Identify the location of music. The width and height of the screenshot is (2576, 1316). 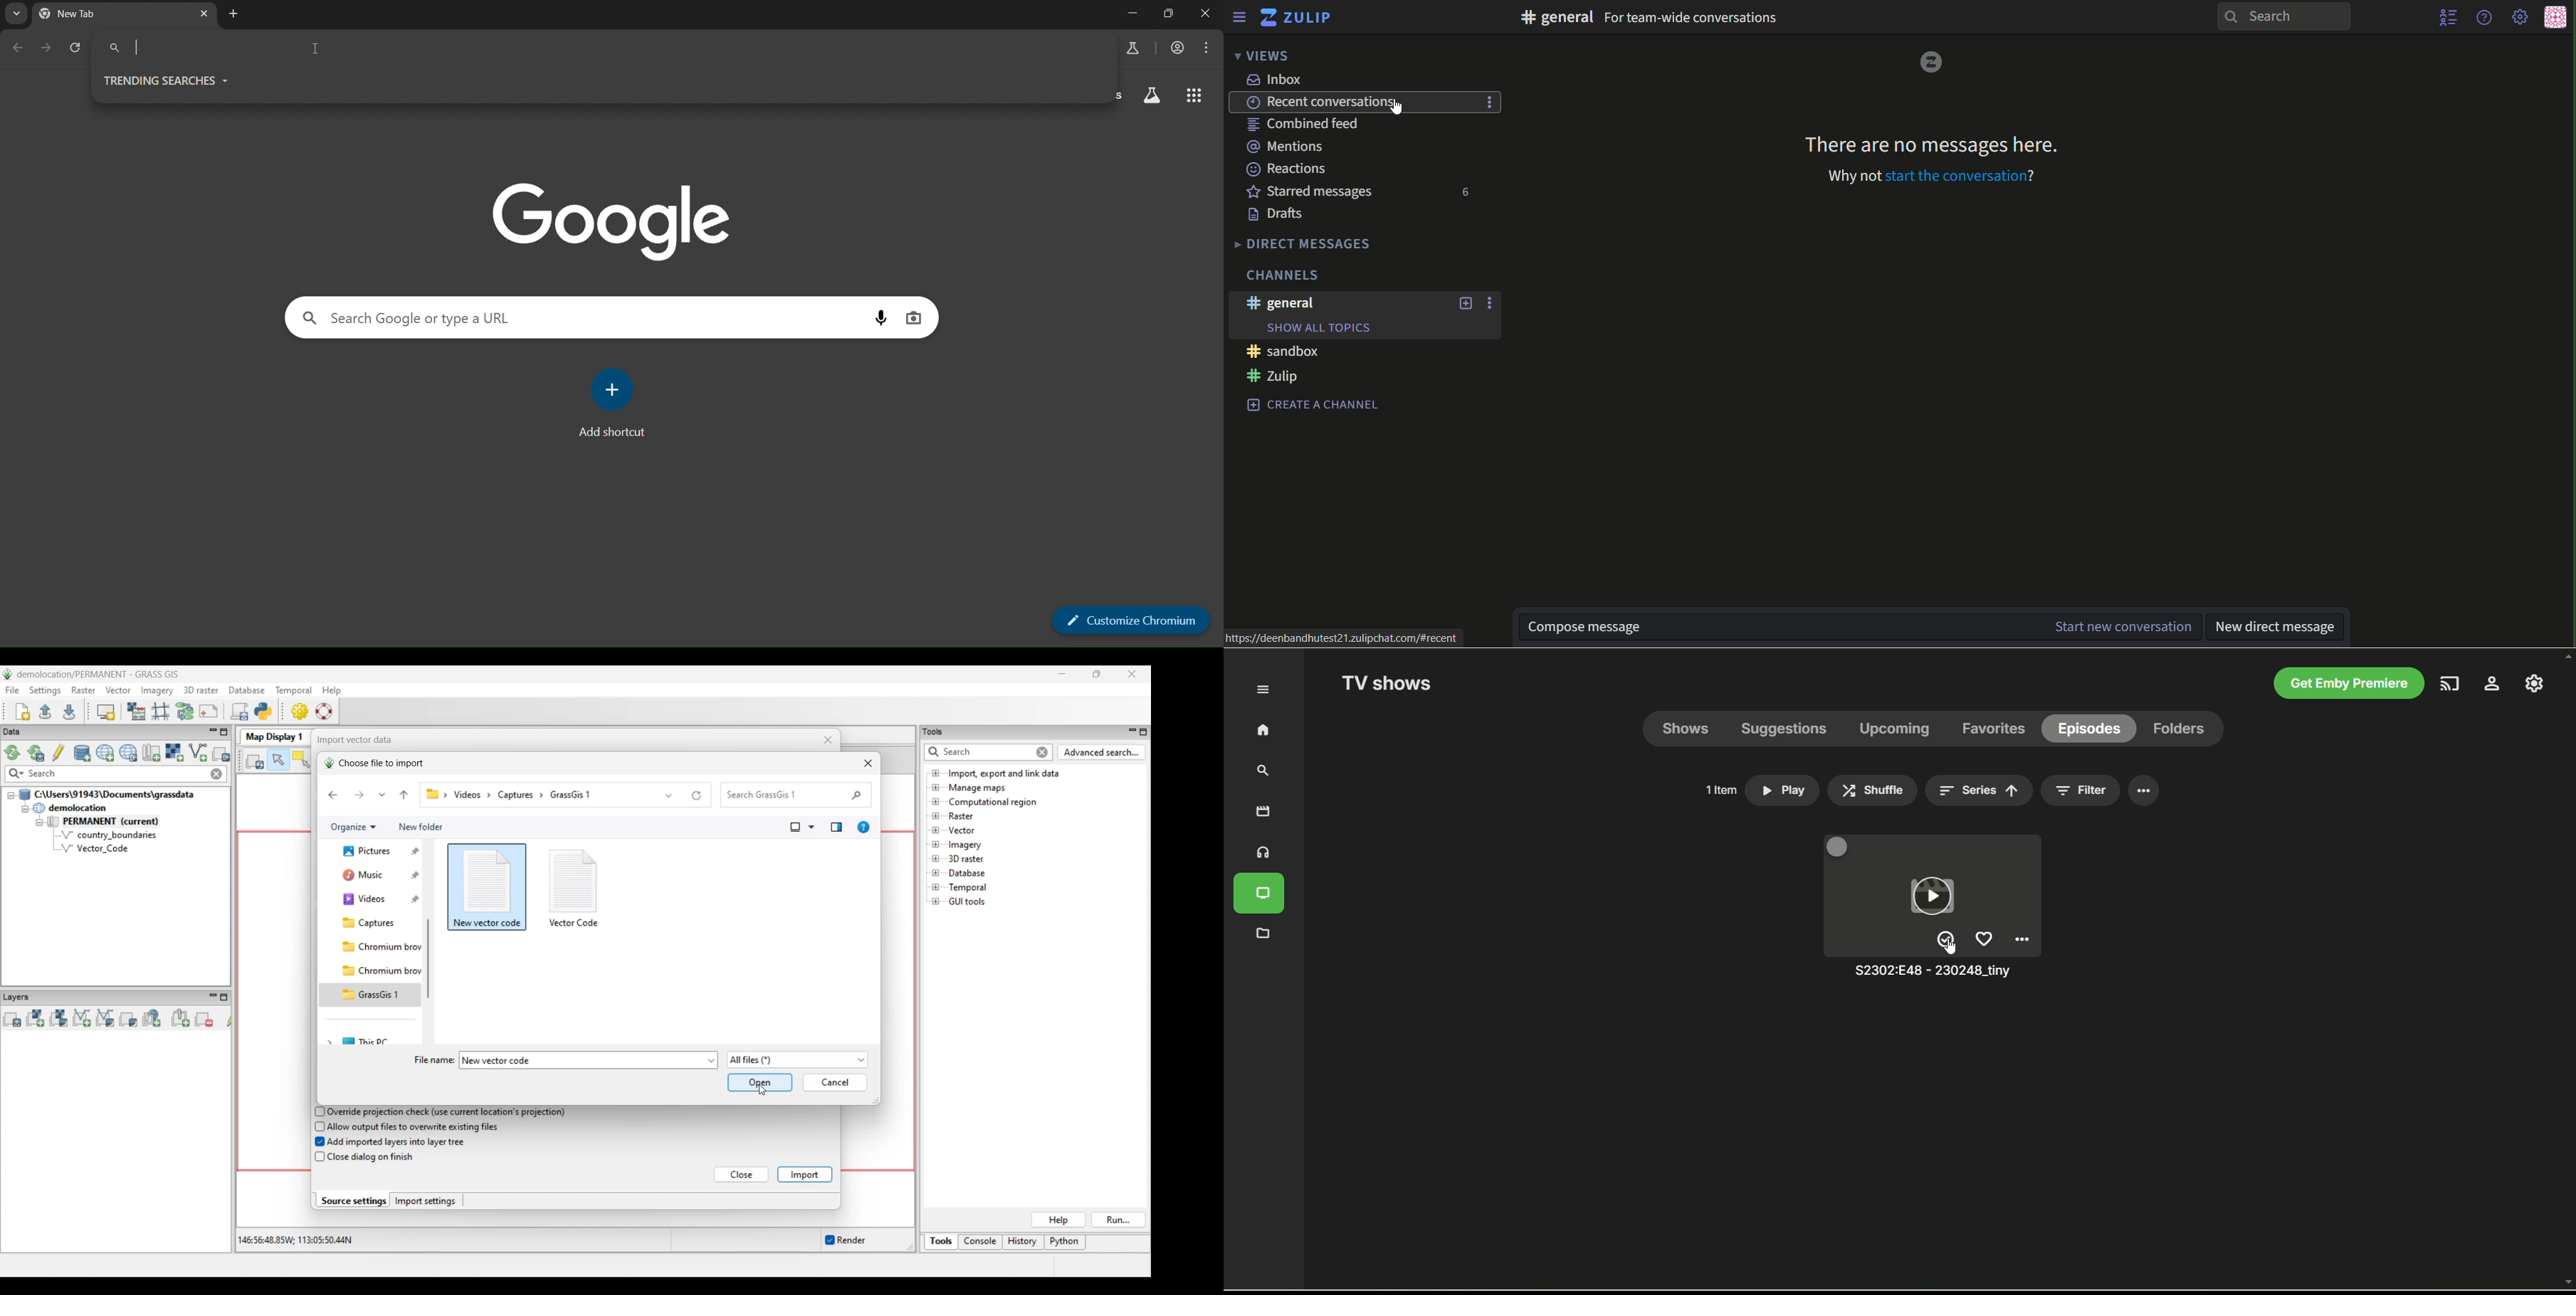
(1260, 853).